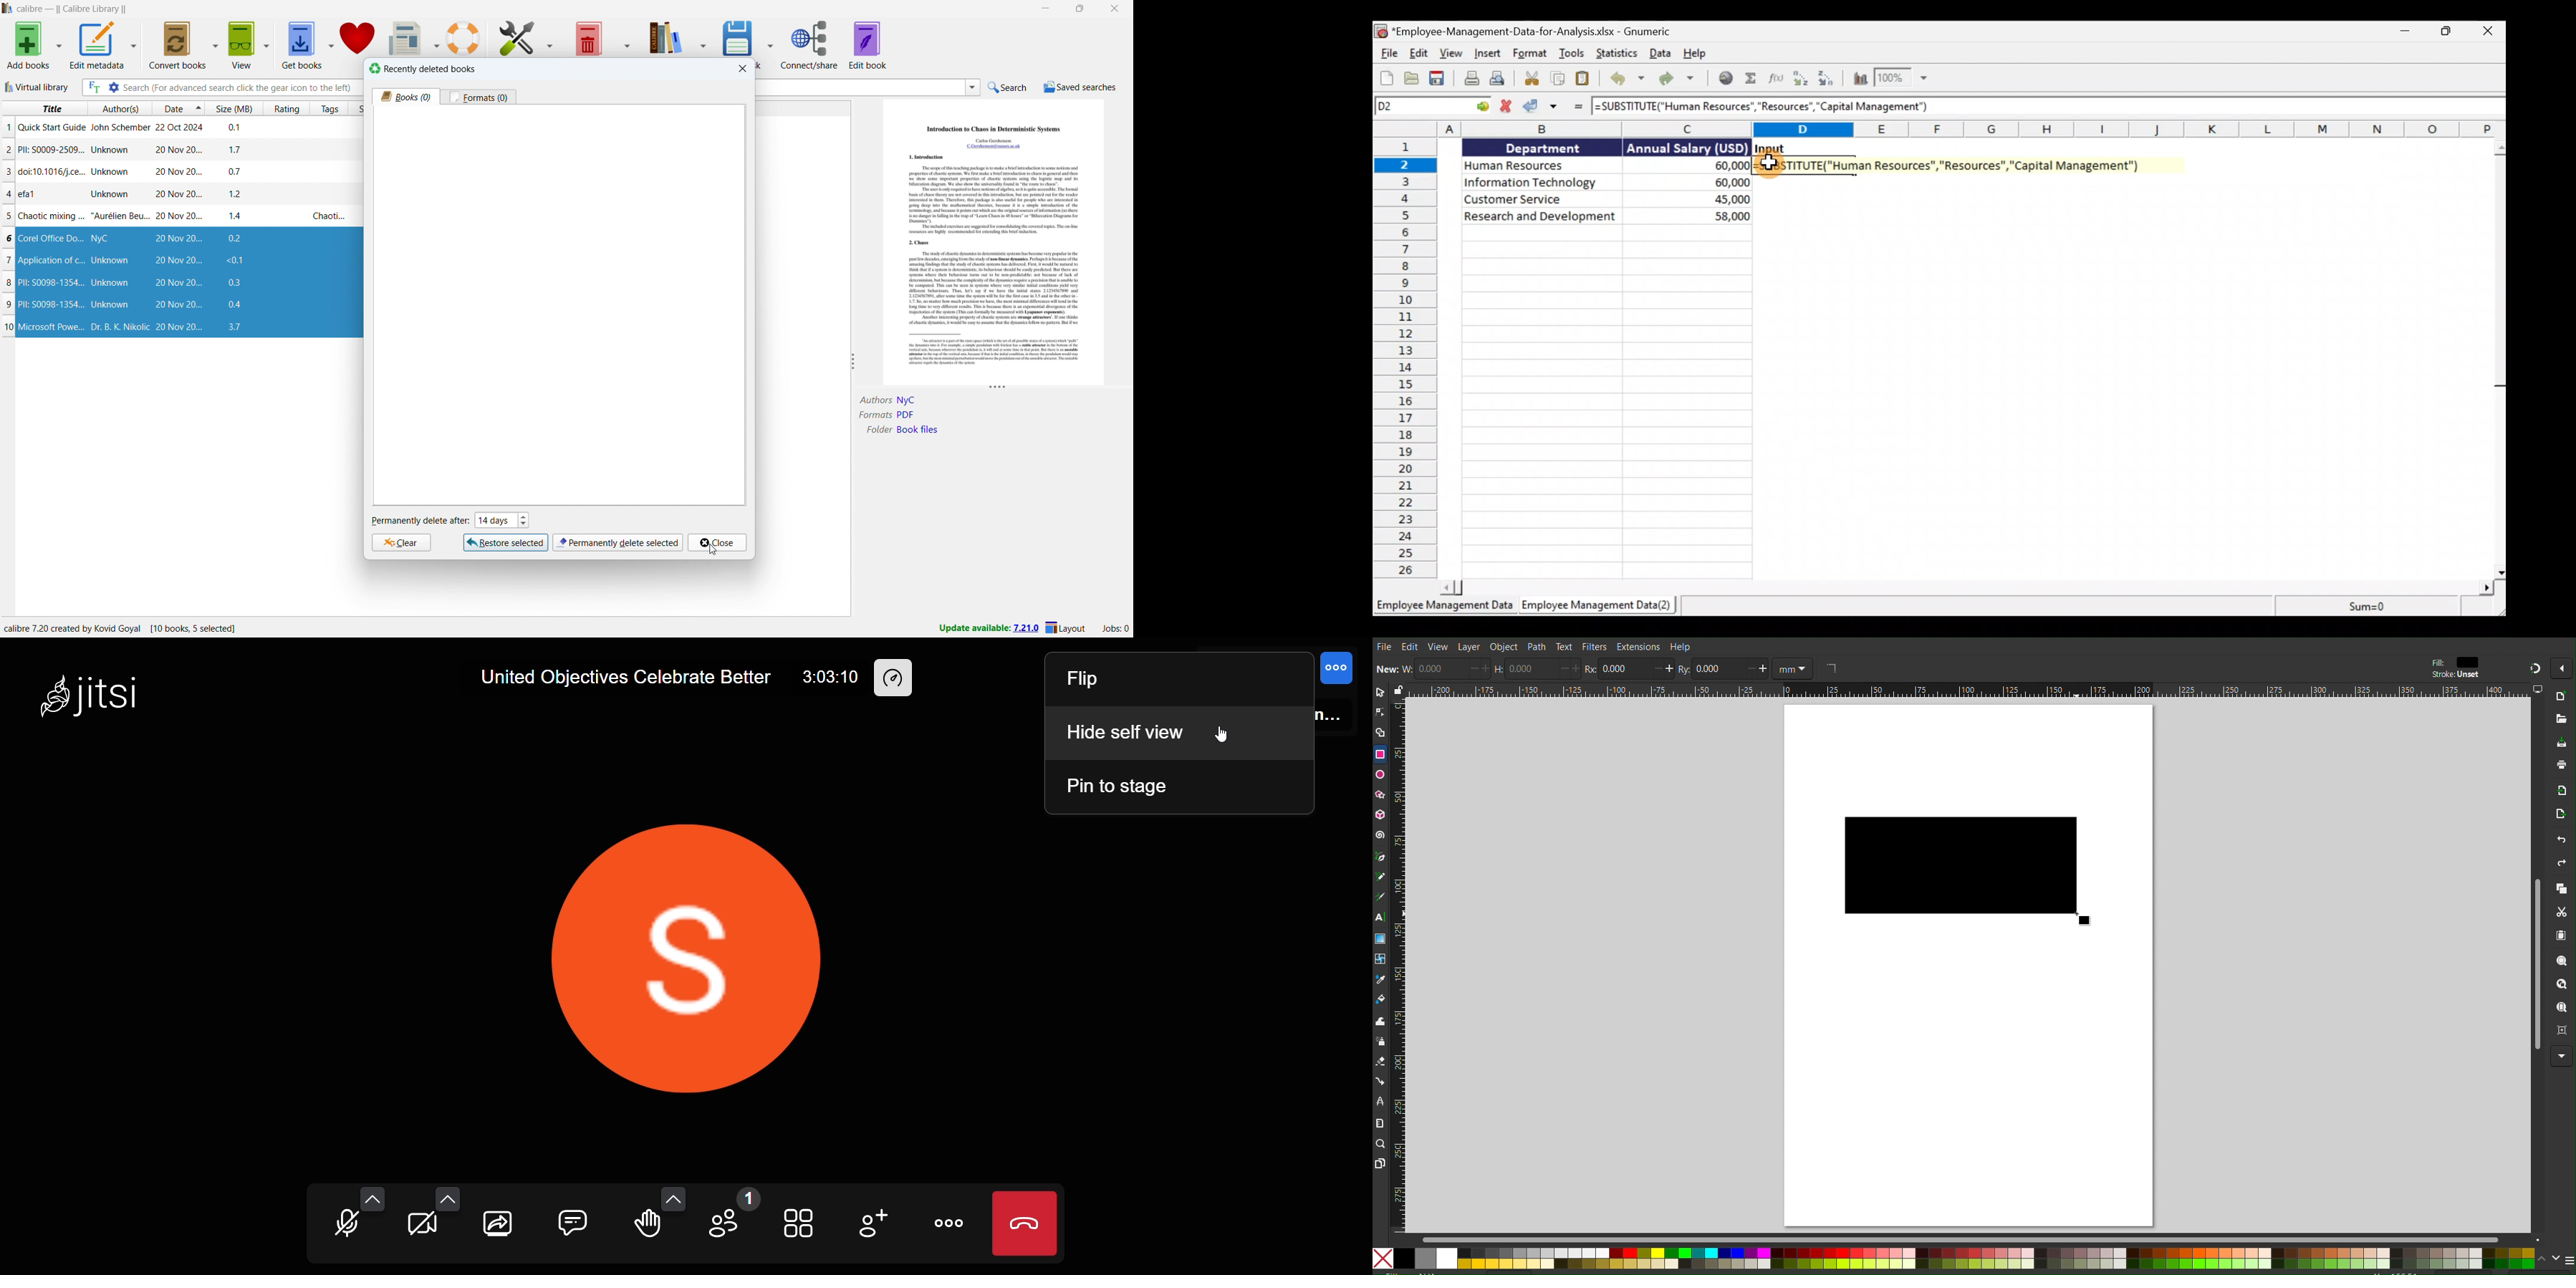  Describe the element at coordinates (2471, 662) in the screenshot. I see `color` at that location.